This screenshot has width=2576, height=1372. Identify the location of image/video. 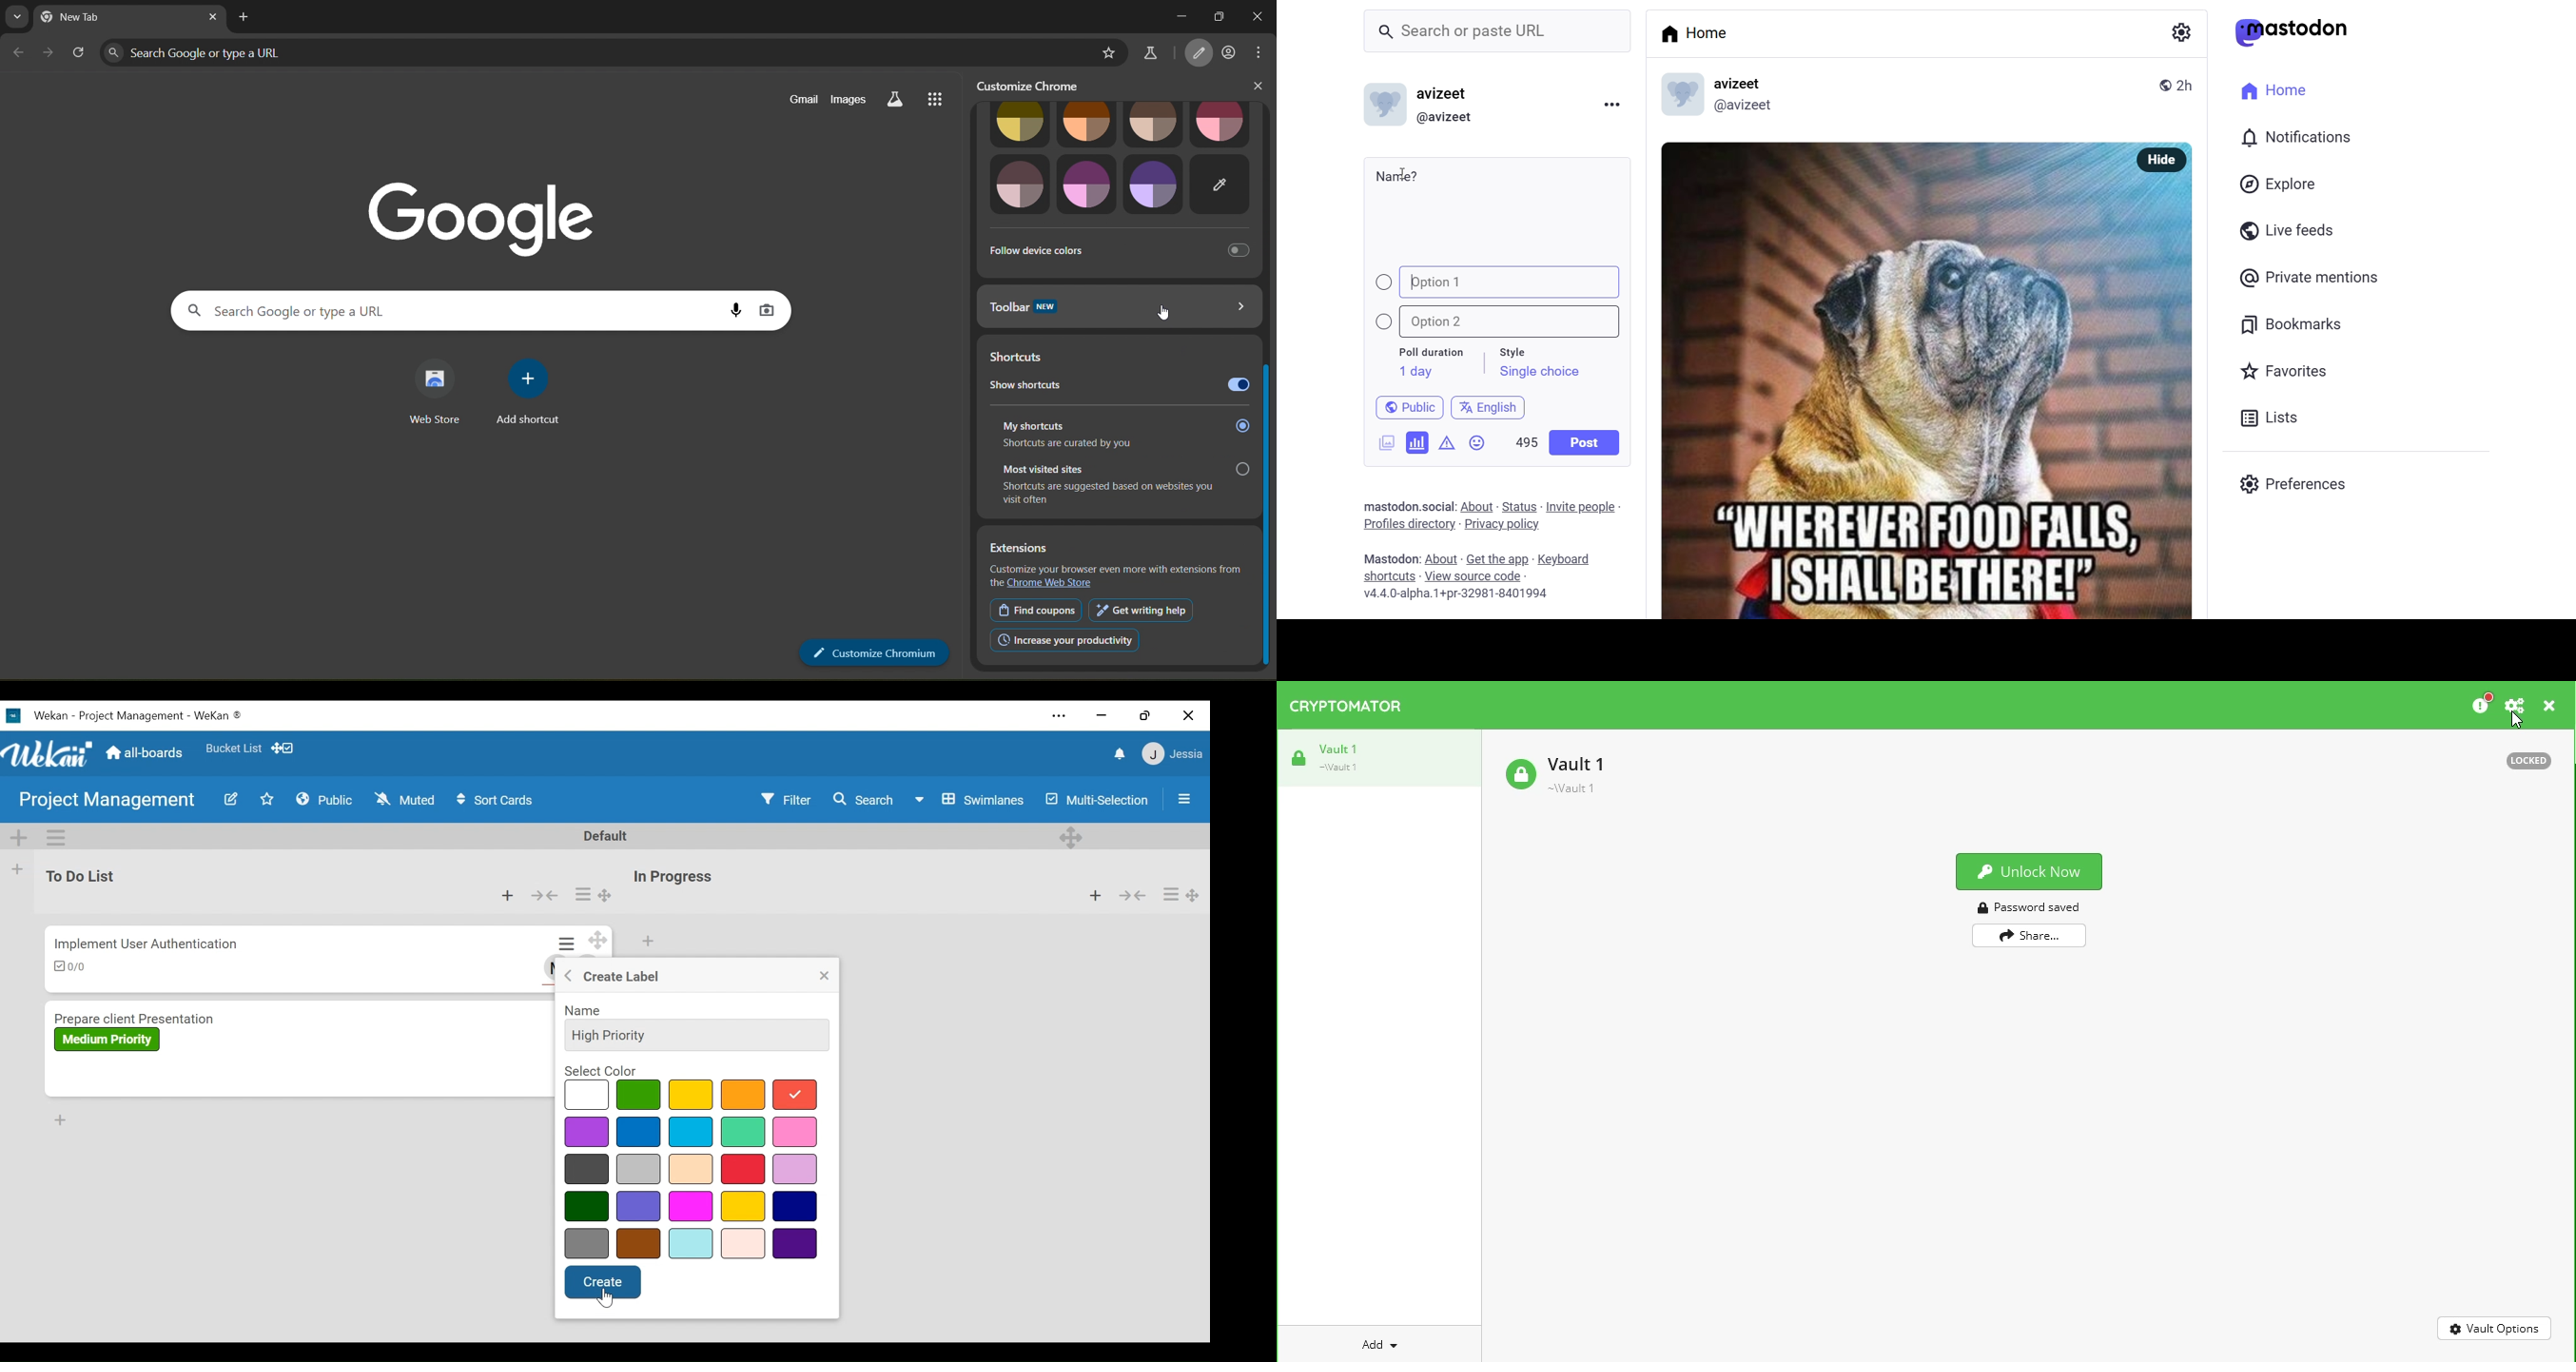
(1381, 441).